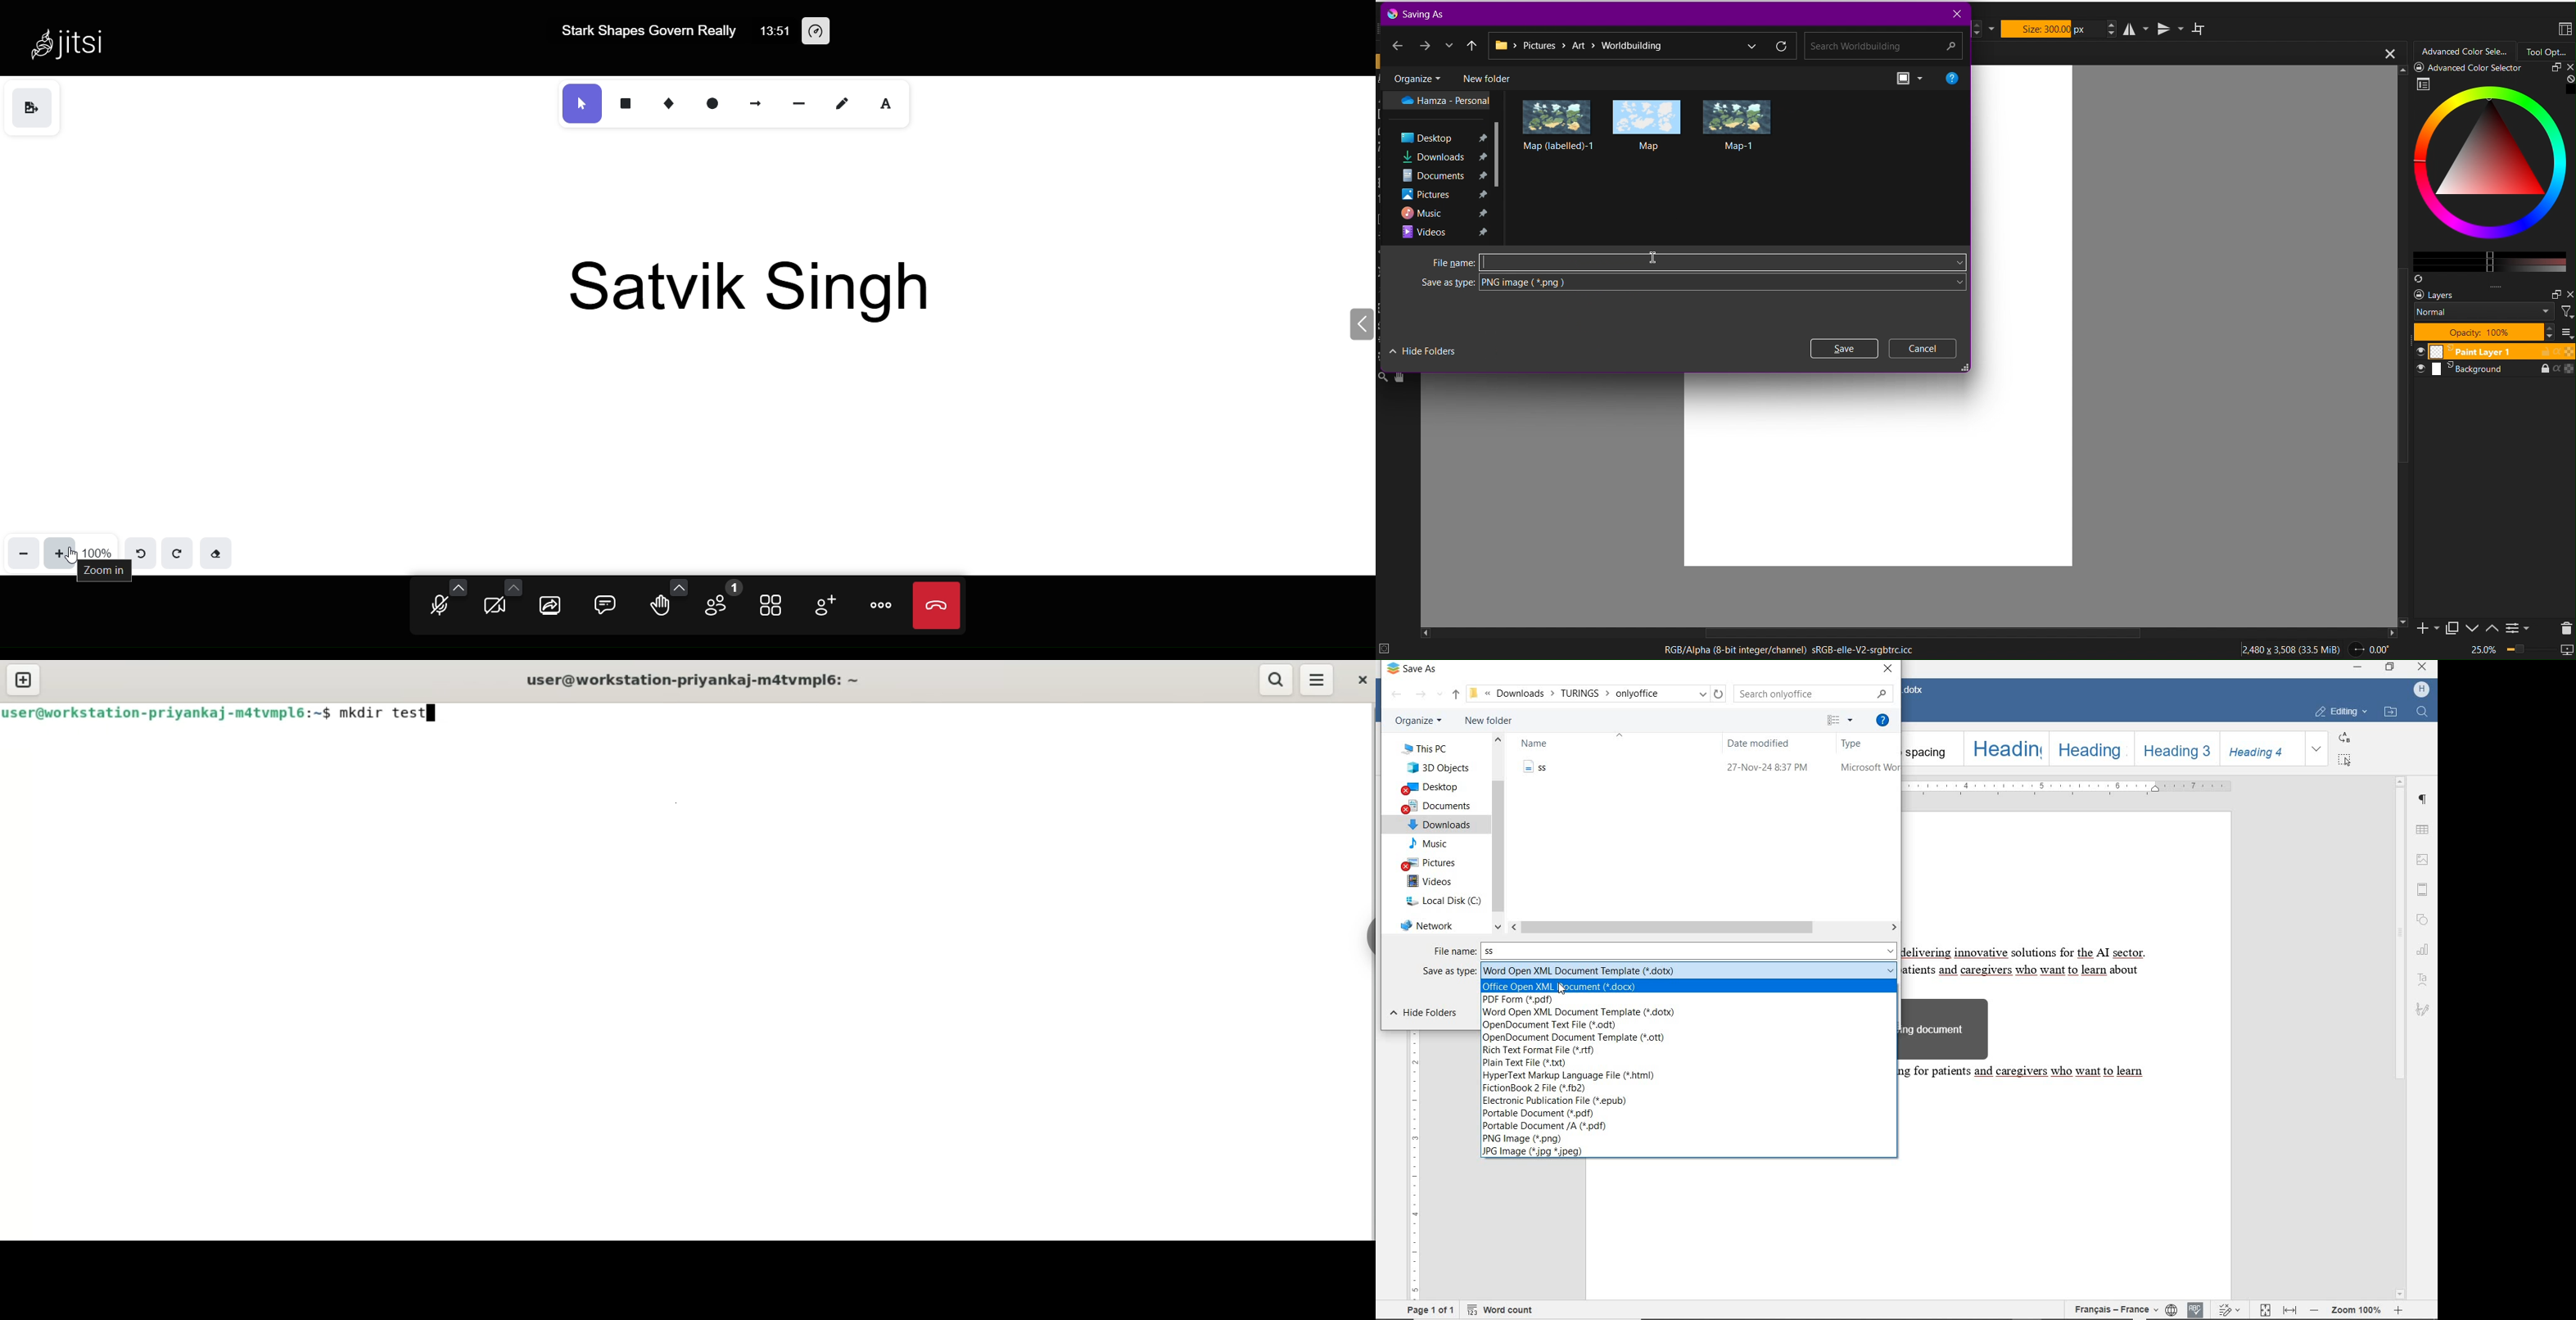 The image size is (2576, 1344). Describe the element at coordinates (1359, 682) in the screenshot. I see `close` at that location.